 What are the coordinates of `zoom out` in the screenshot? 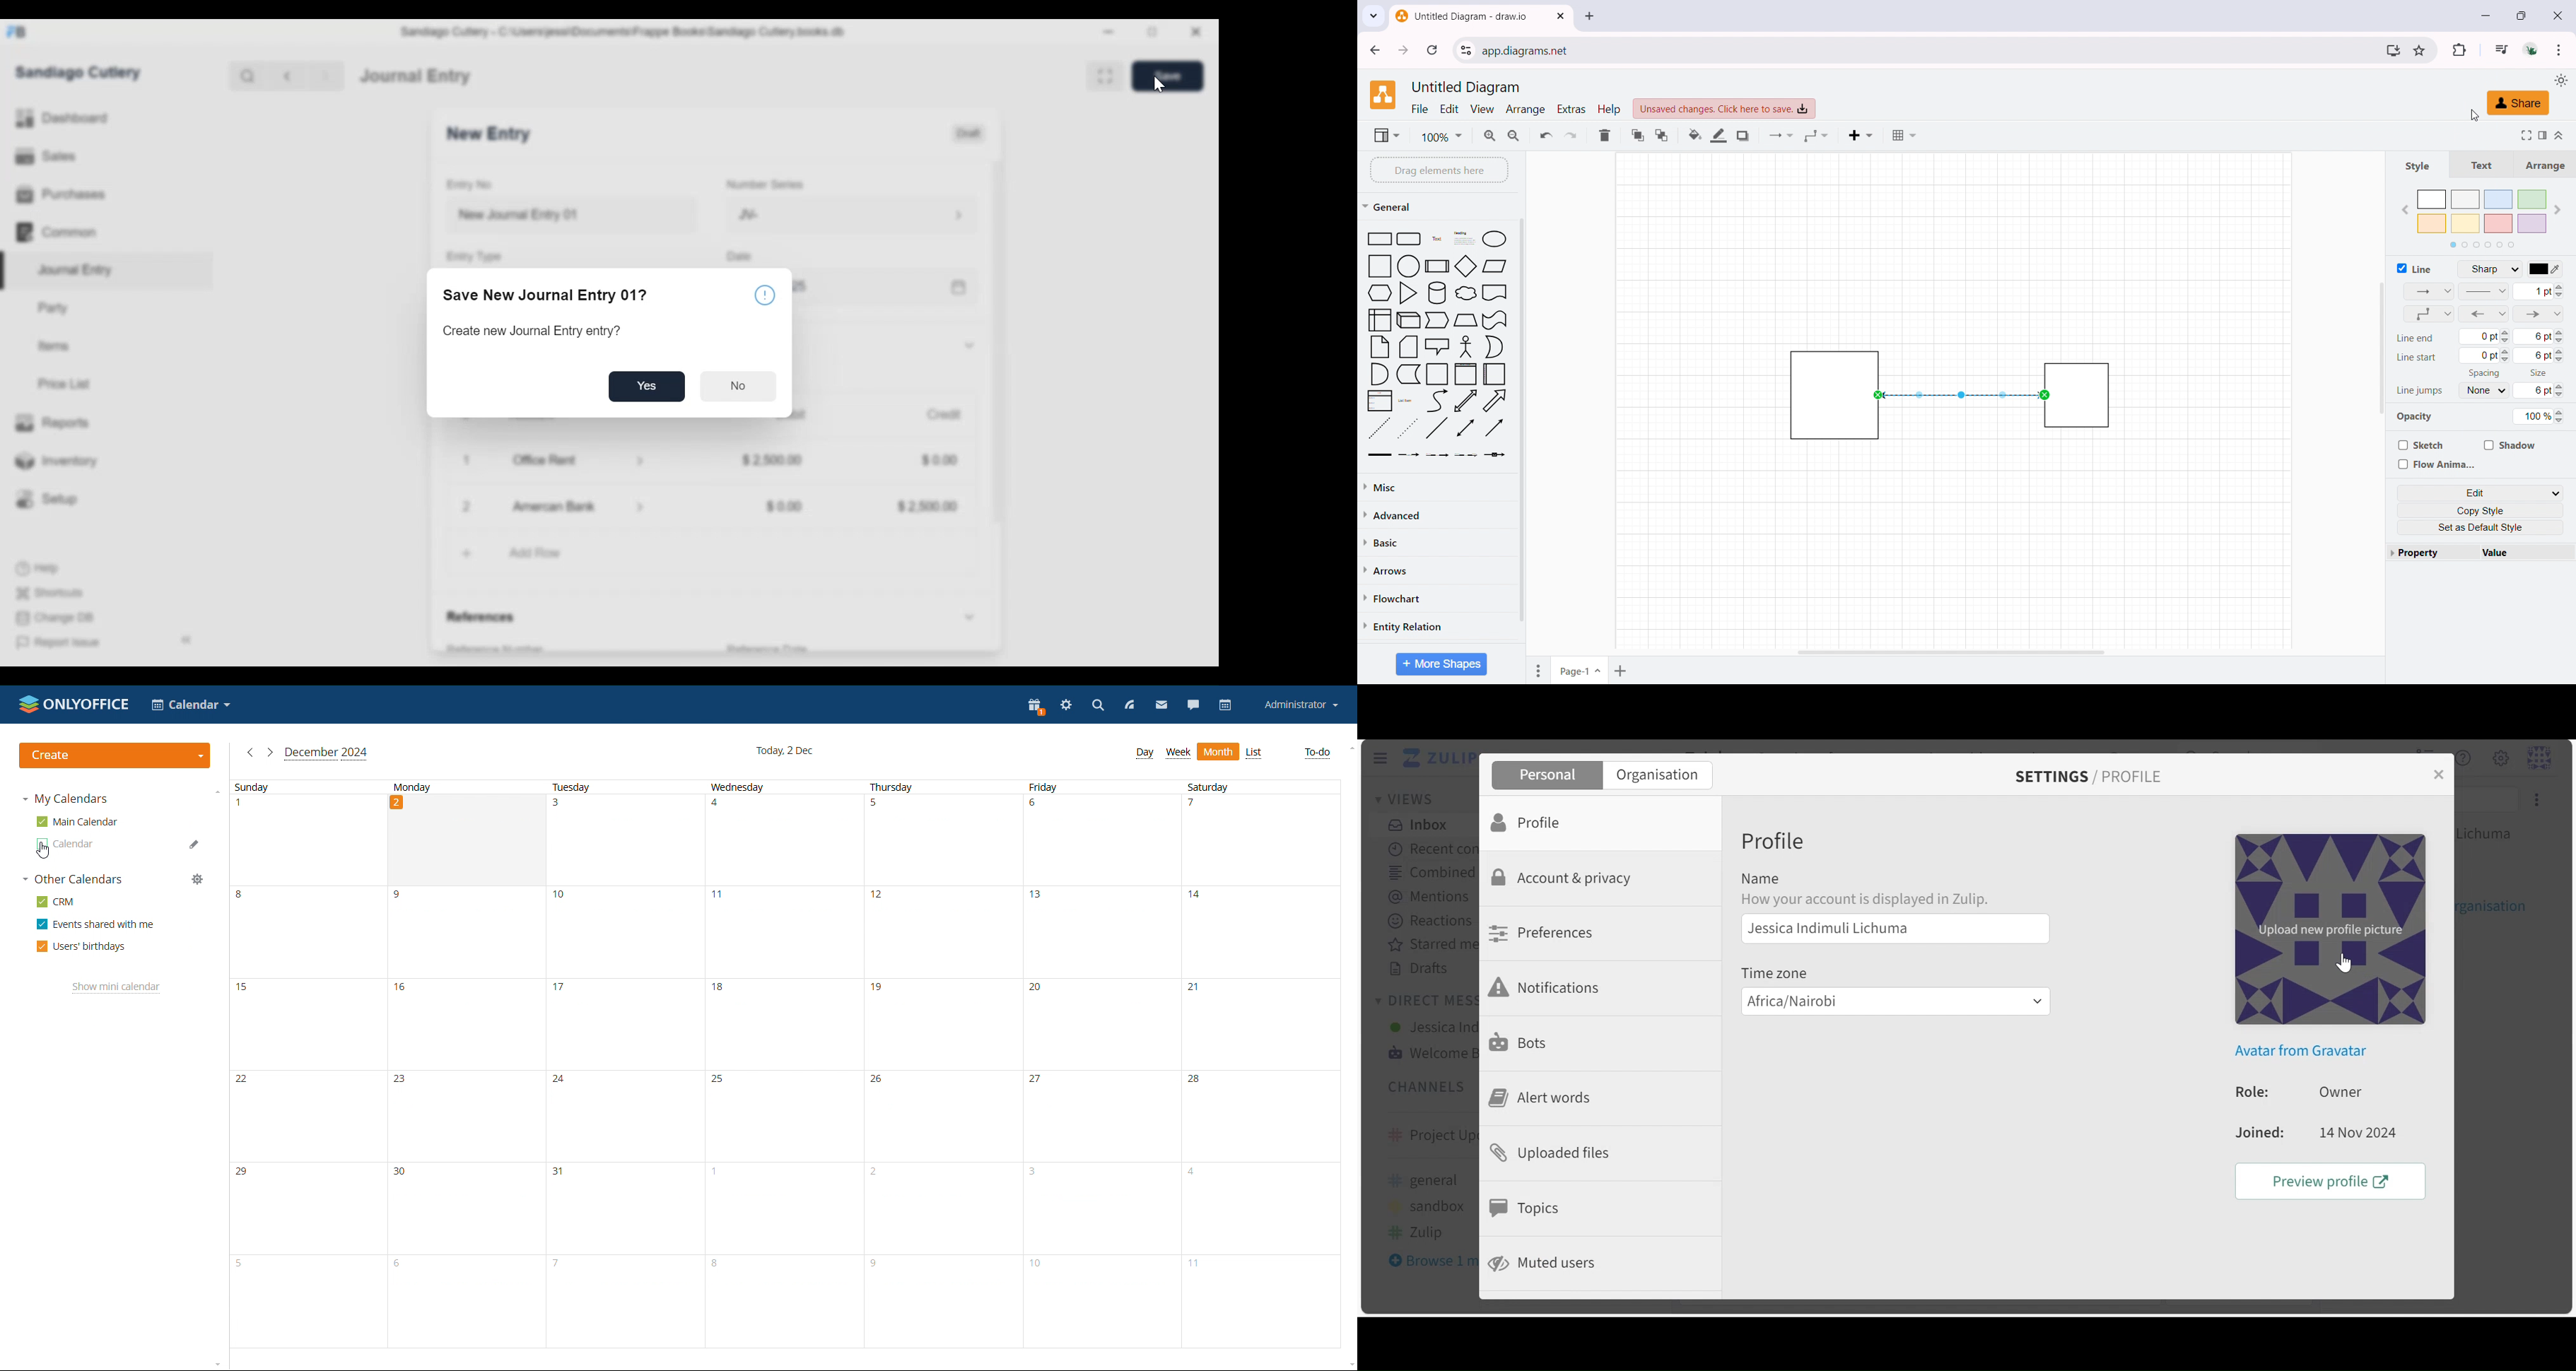 It's located at (1515, 134).